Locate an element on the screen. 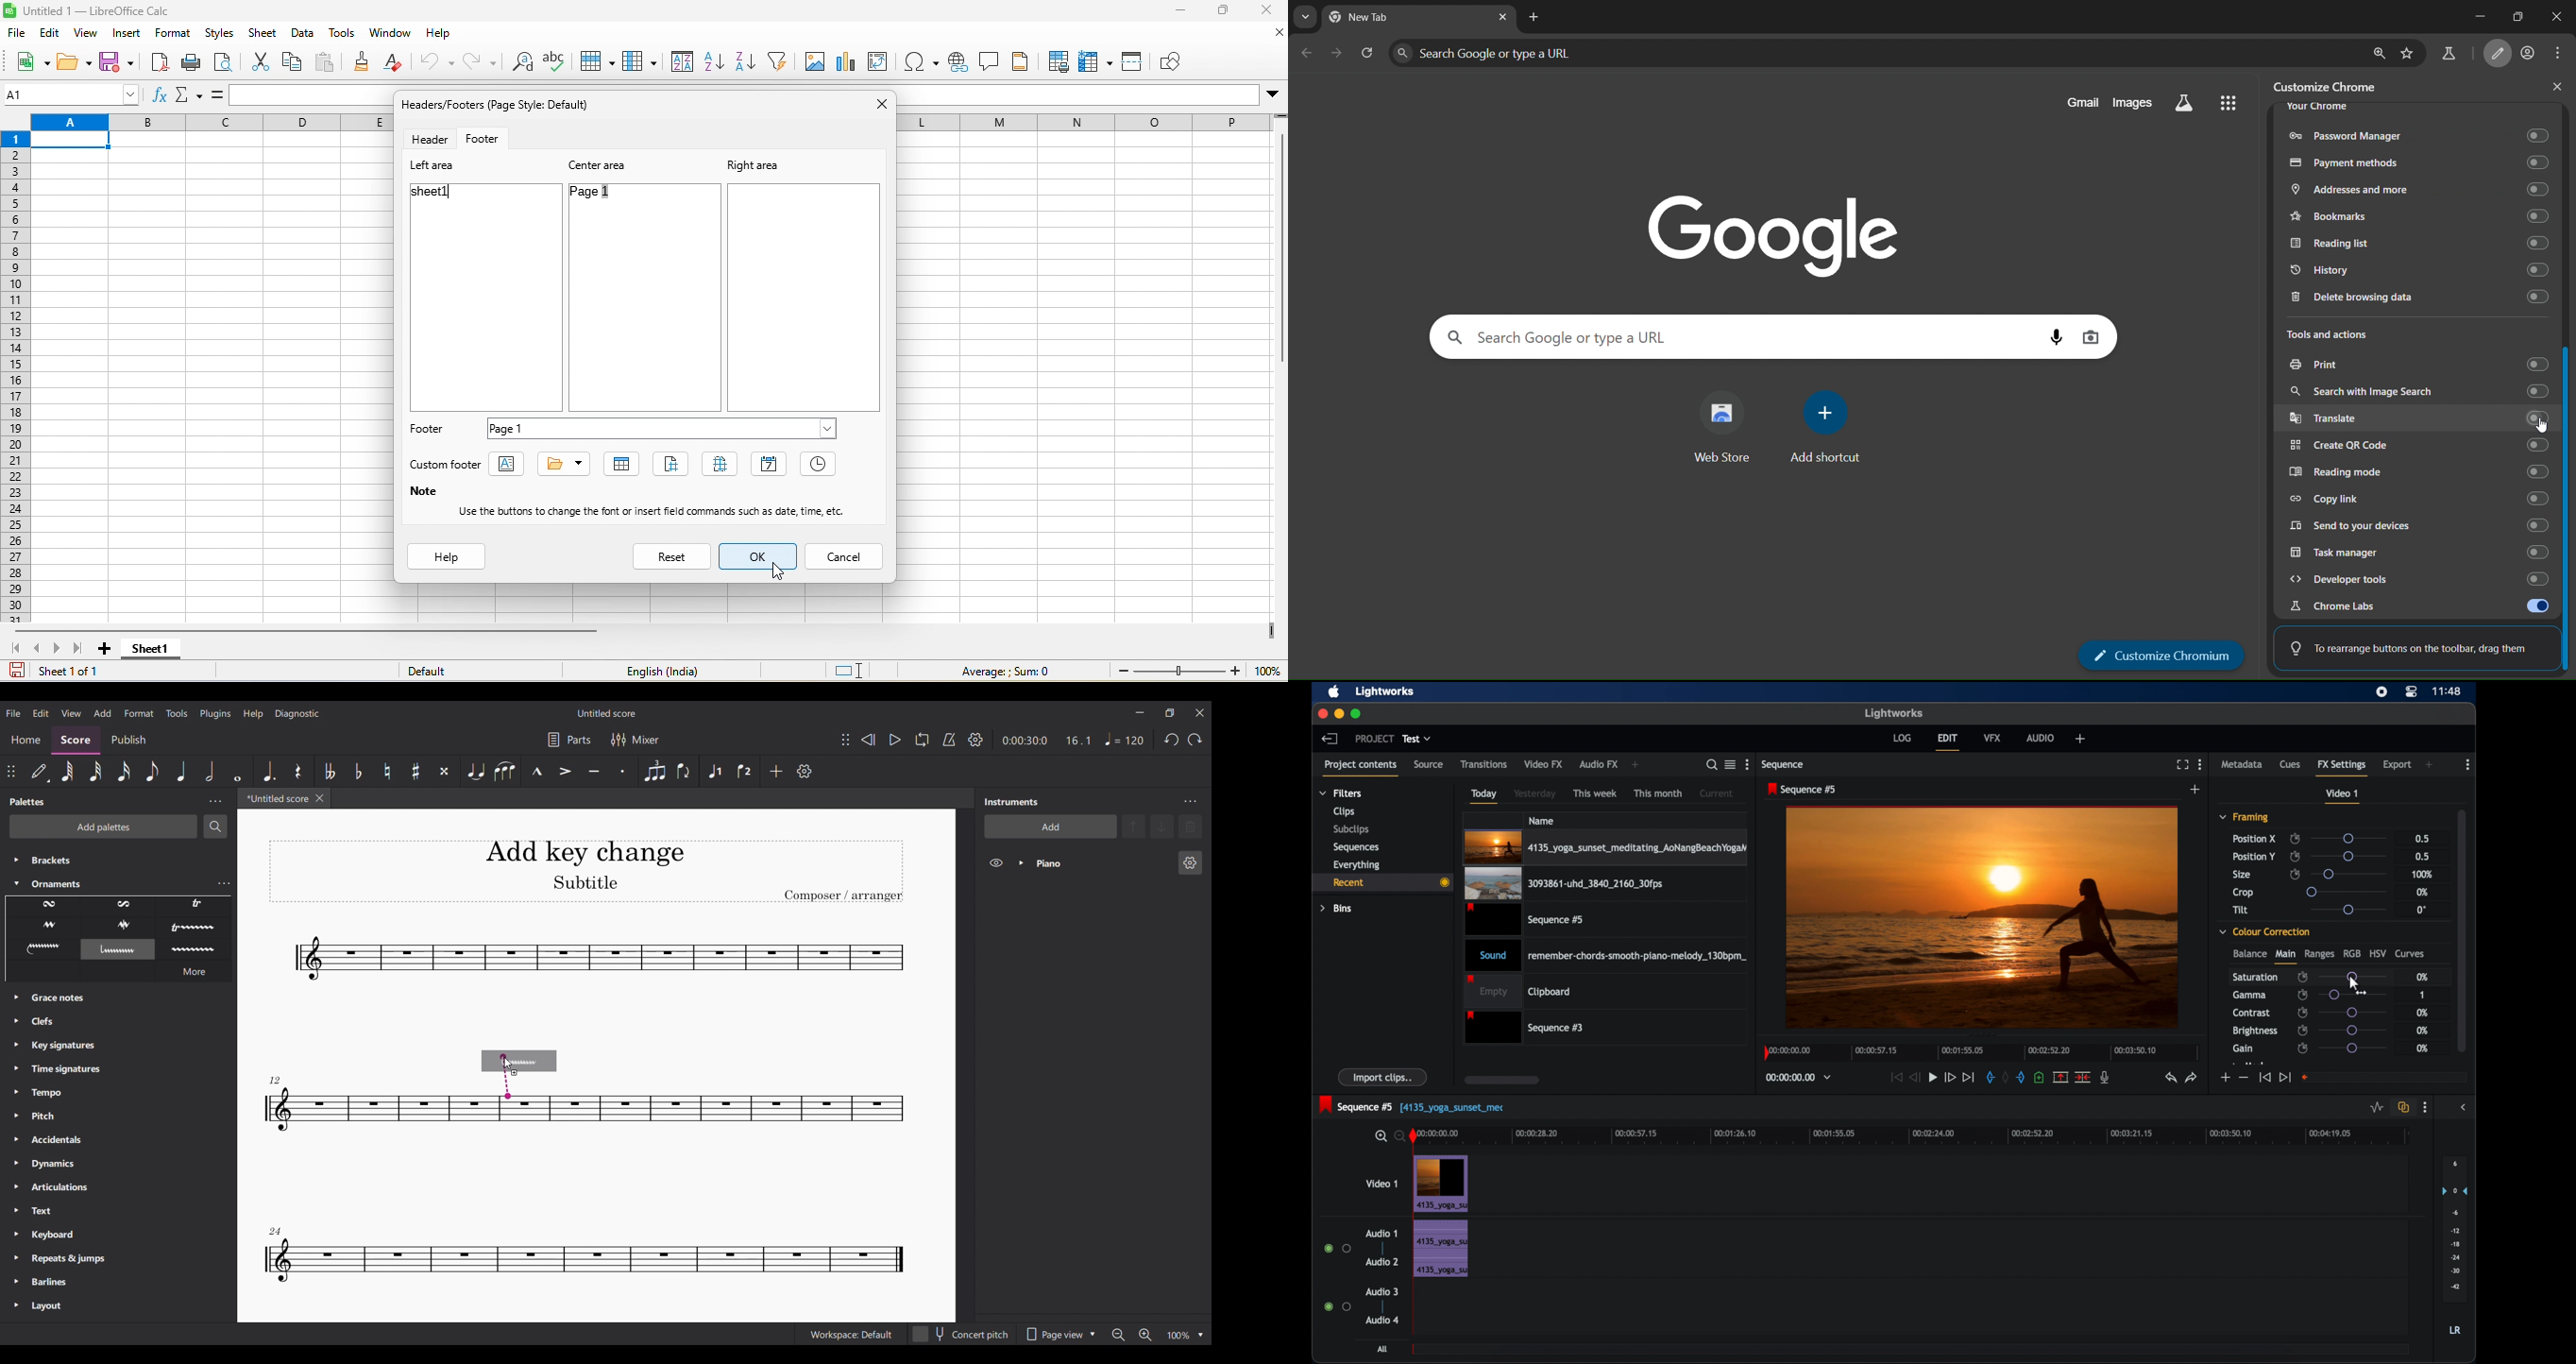 Image resolution: width=2576 pixels, height=1372 pixels. close tab is located at coordinates (1502, 17).